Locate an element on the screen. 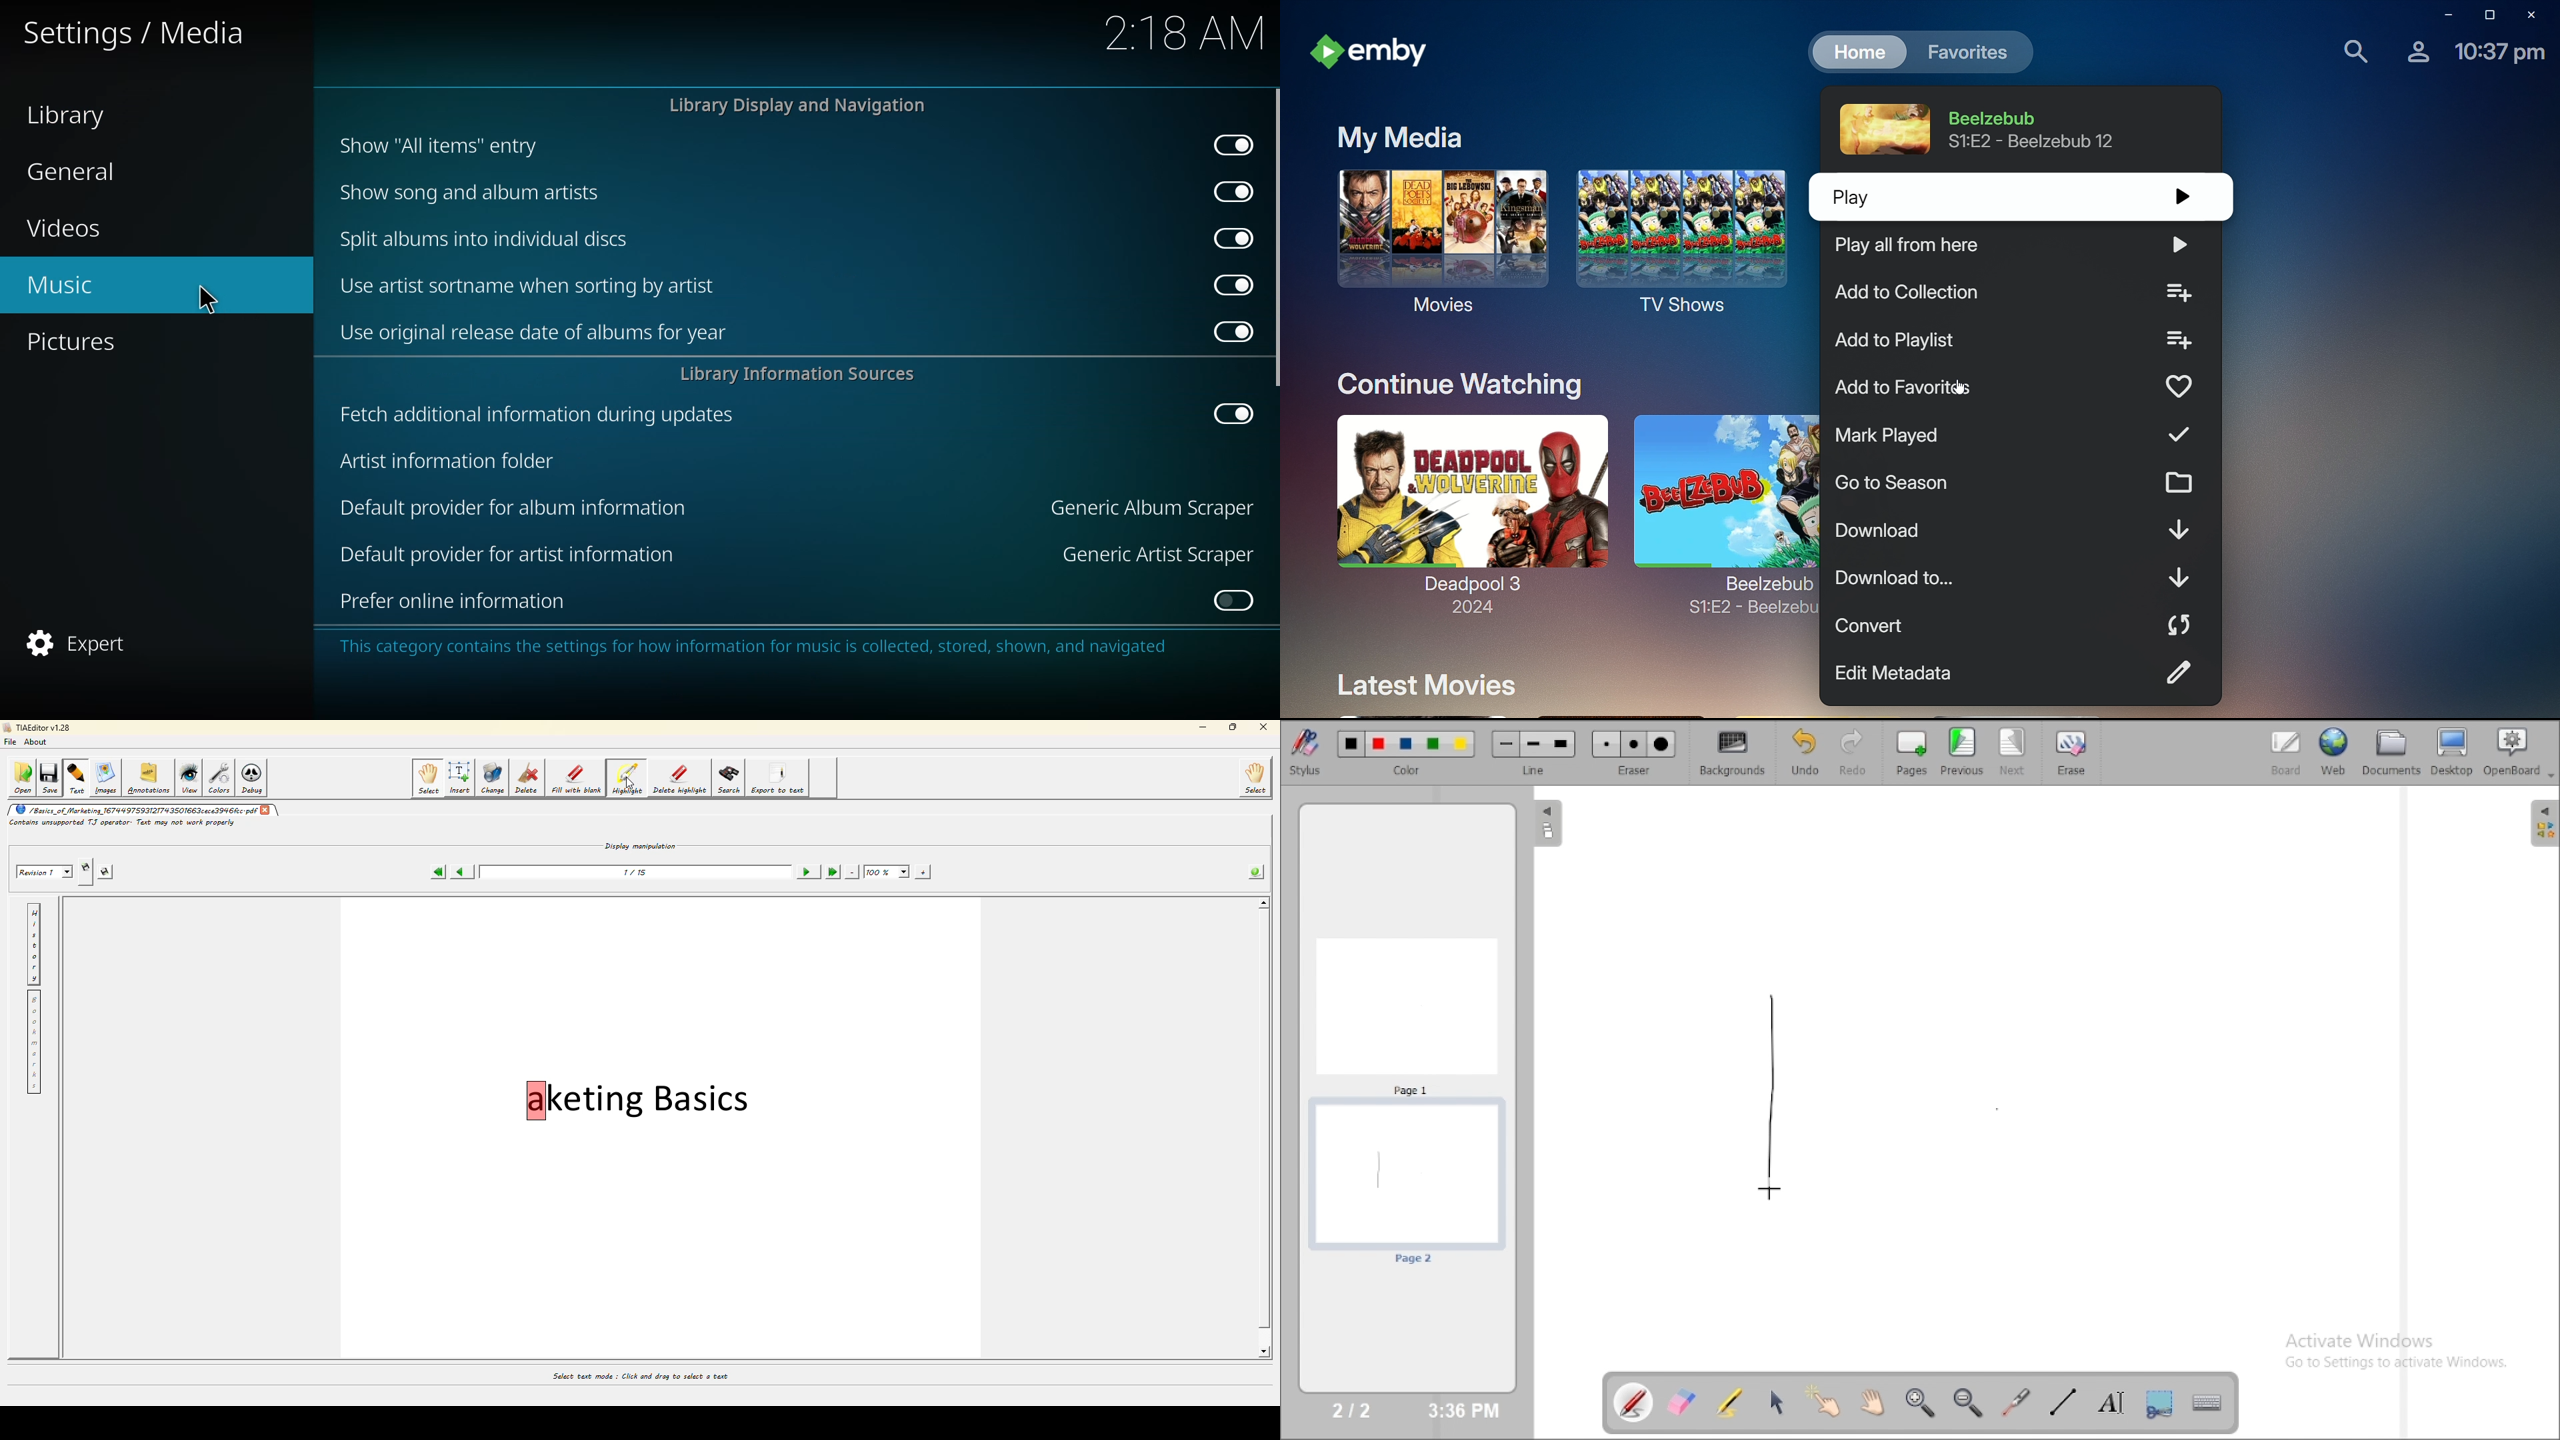  Download to is located at coordinates (2016, 577).